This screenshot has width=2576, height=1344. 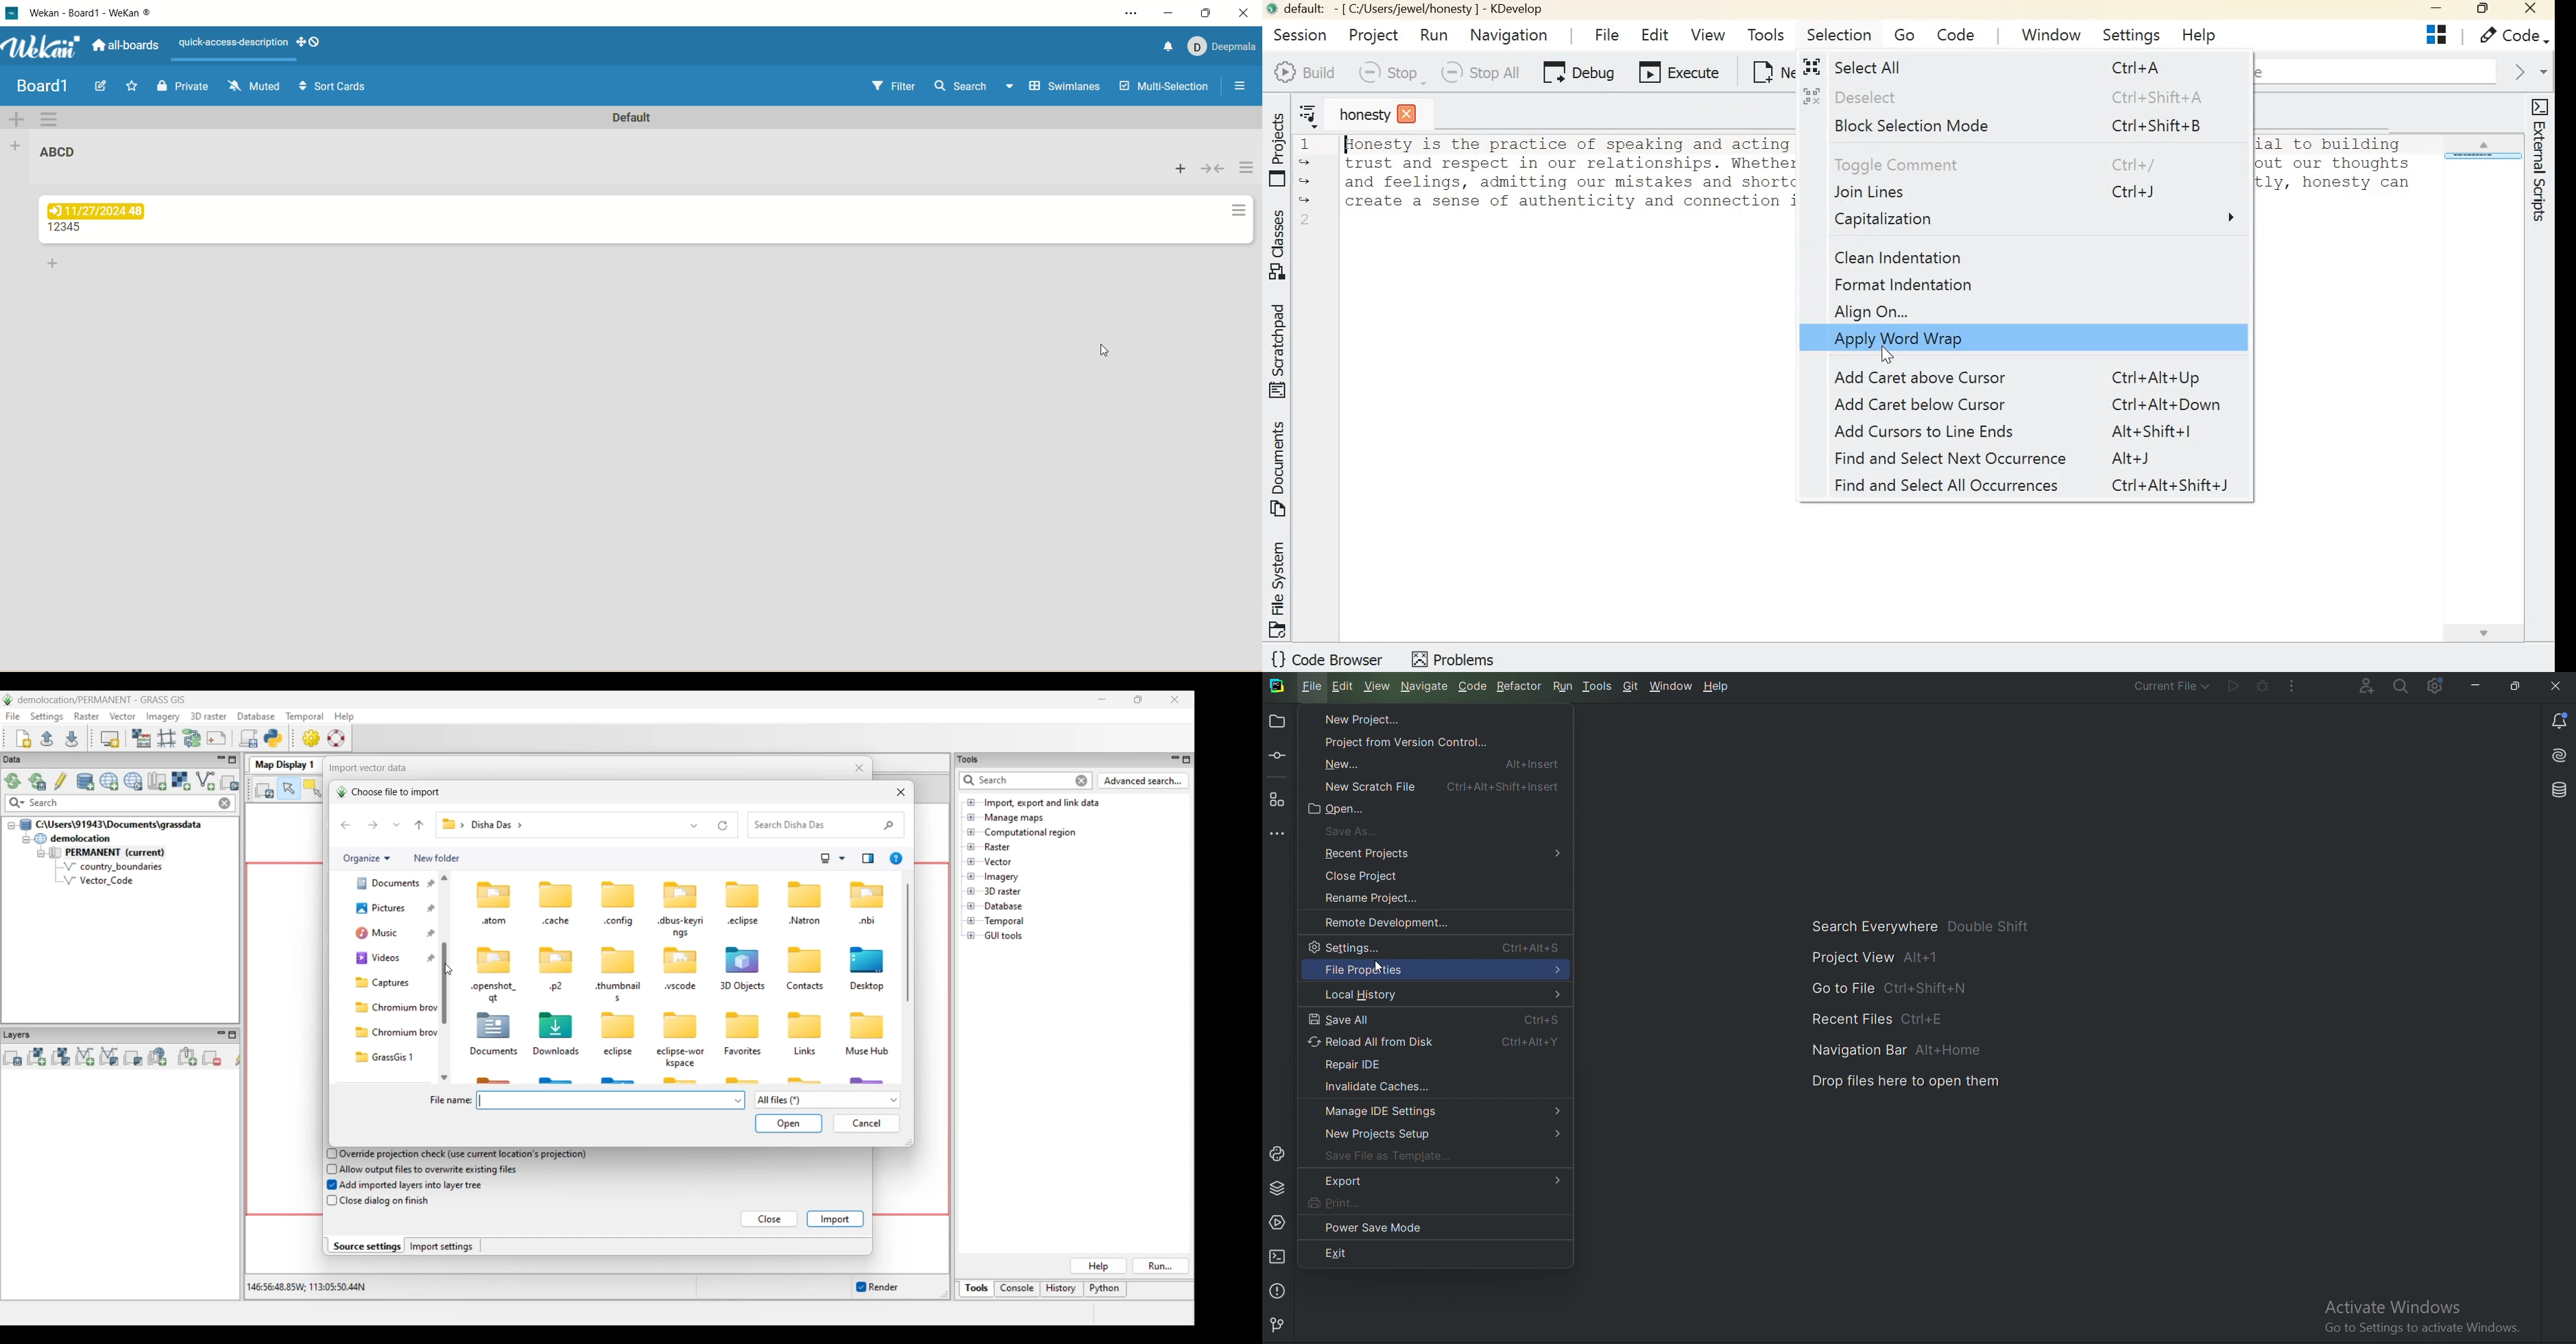 What do you see at coordinates (42, 87) in the screenshot?
I see `board1` at bounding box center [42, 87].